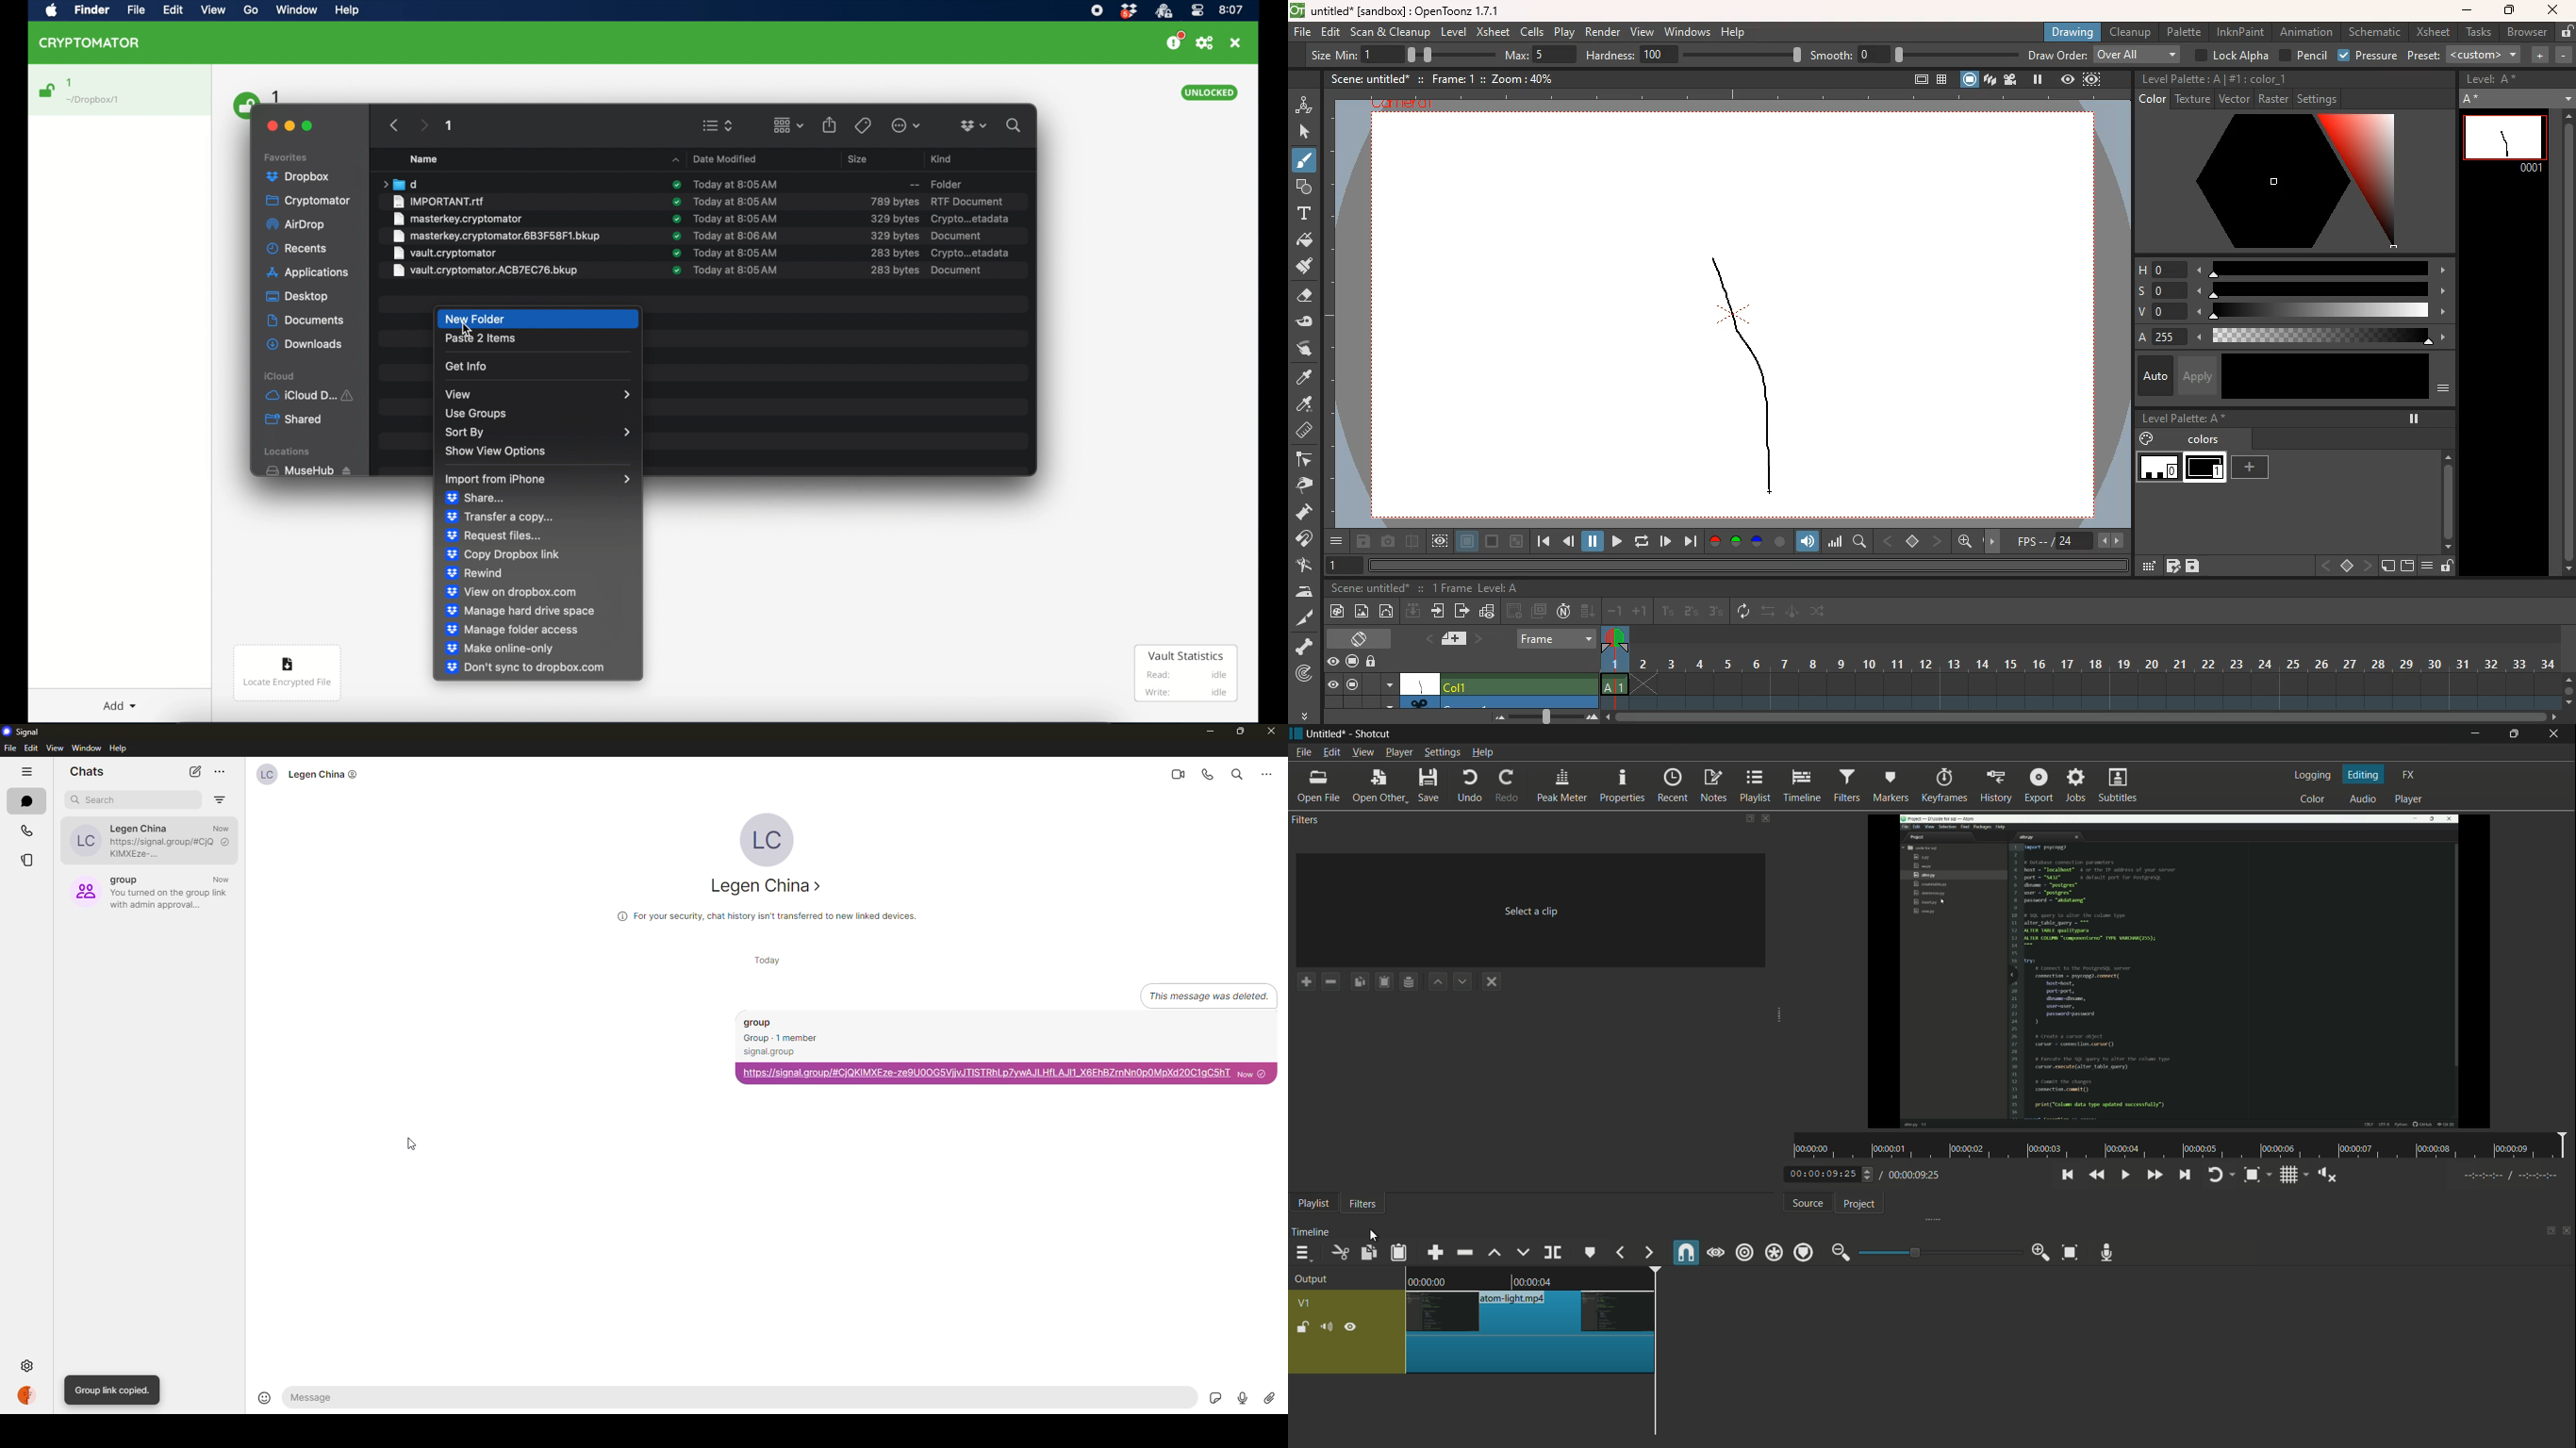 The image size is (2576, 1456). What do you see at coordinates (1467, 543) in the screenshot?
I see `layer` at bounding box center [1467, 543].